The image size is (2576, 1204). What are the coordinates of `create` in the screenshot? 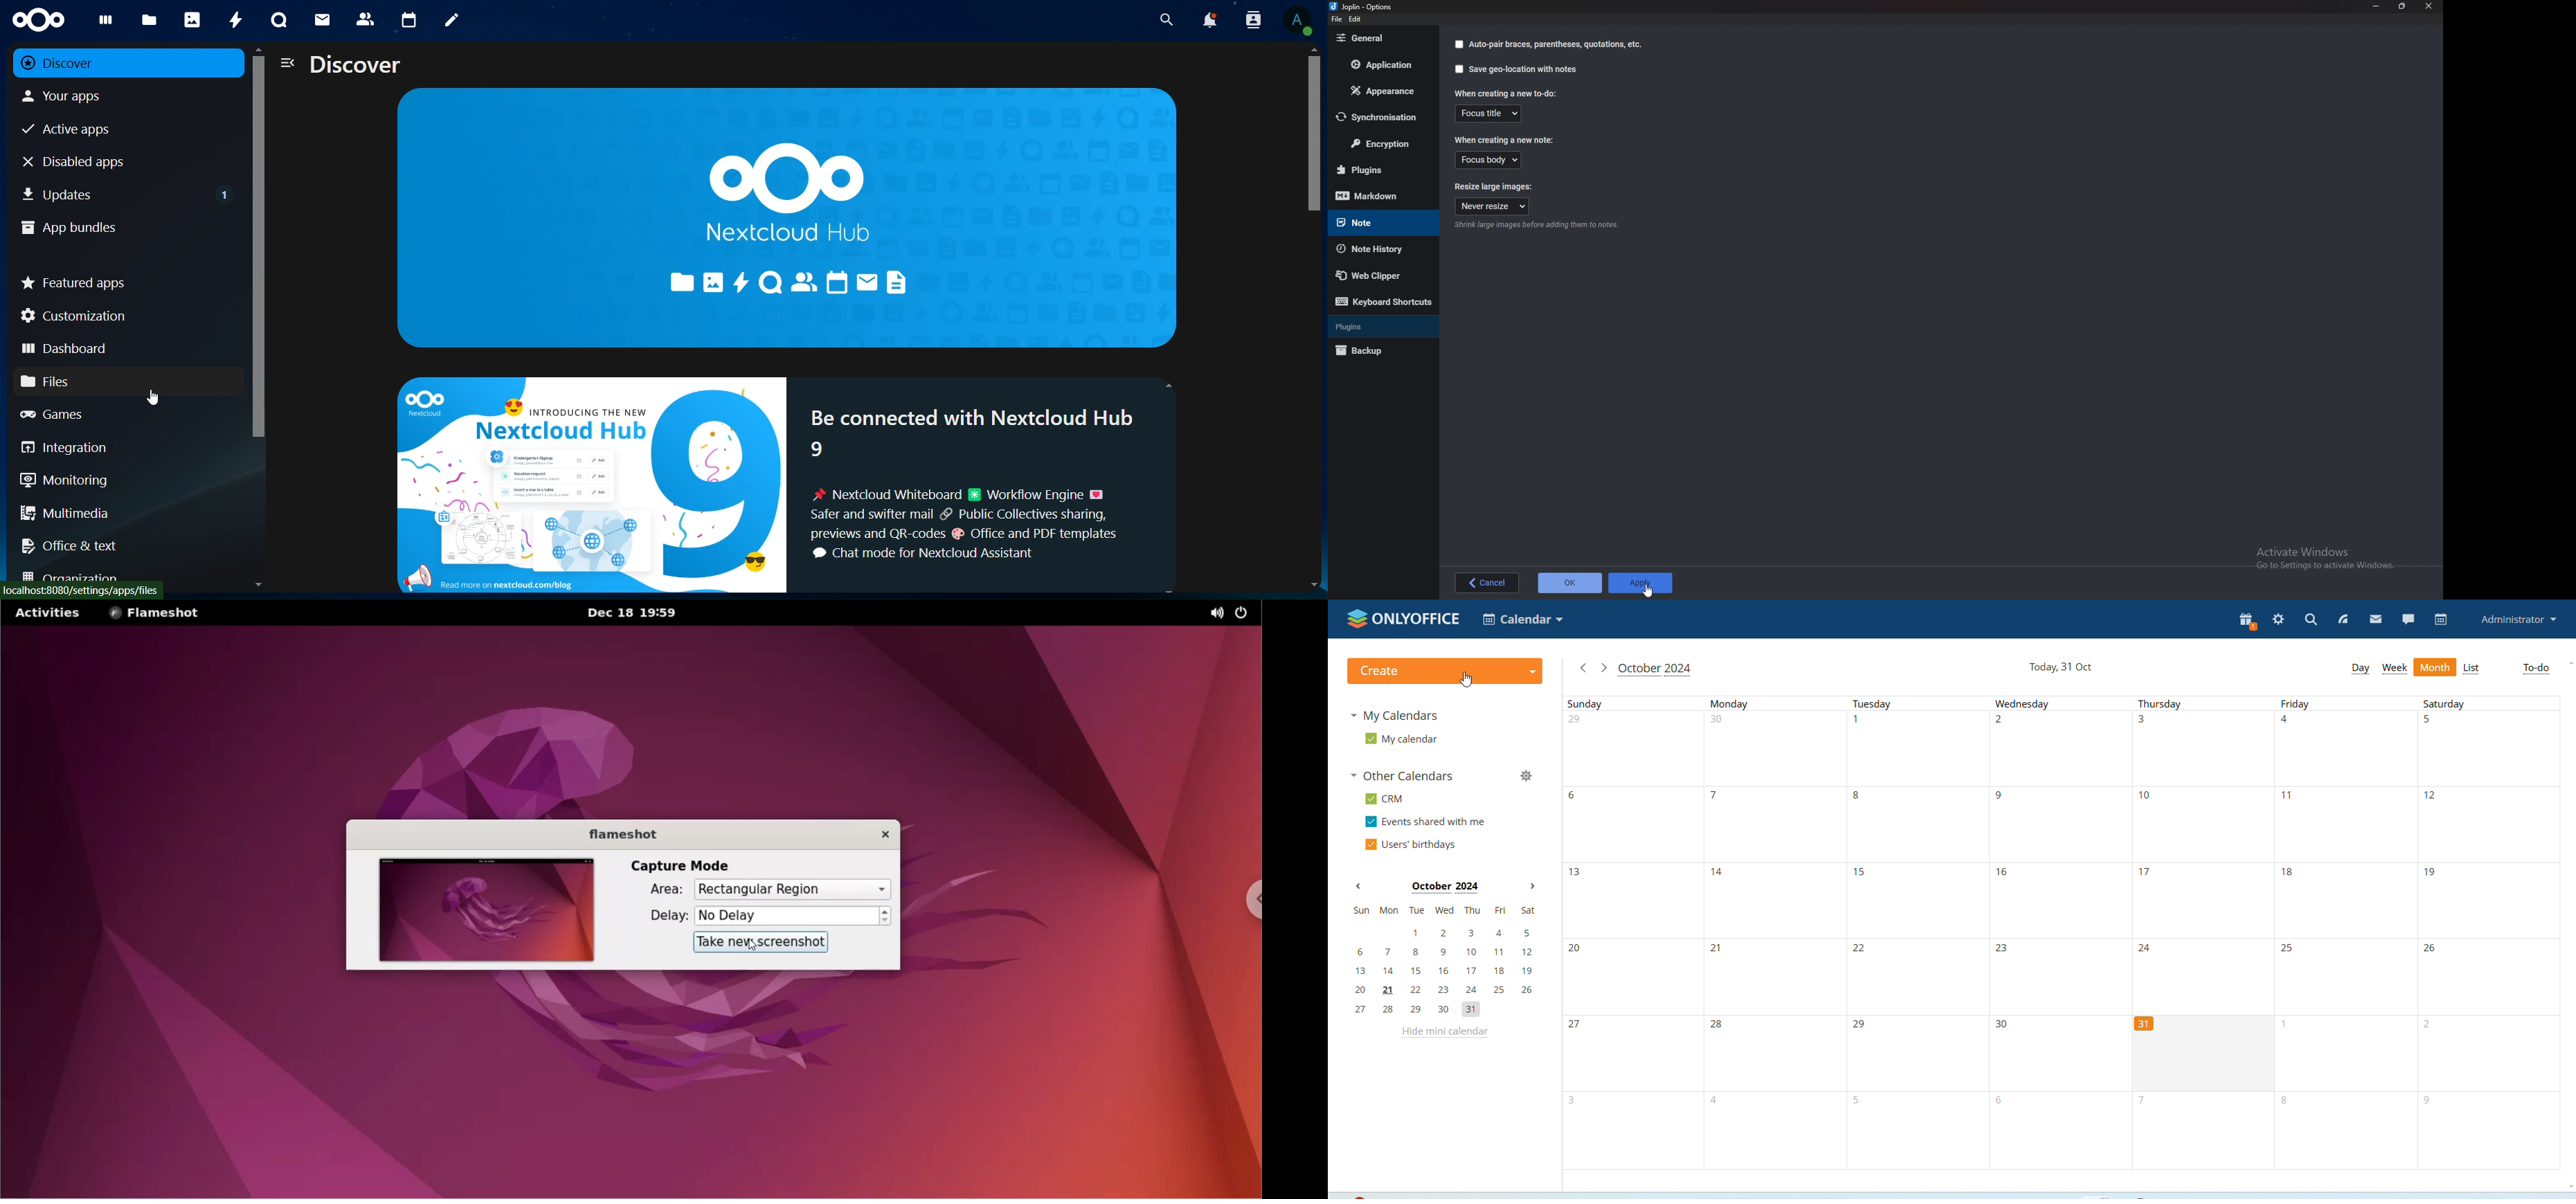 It's located at (1445, 671).